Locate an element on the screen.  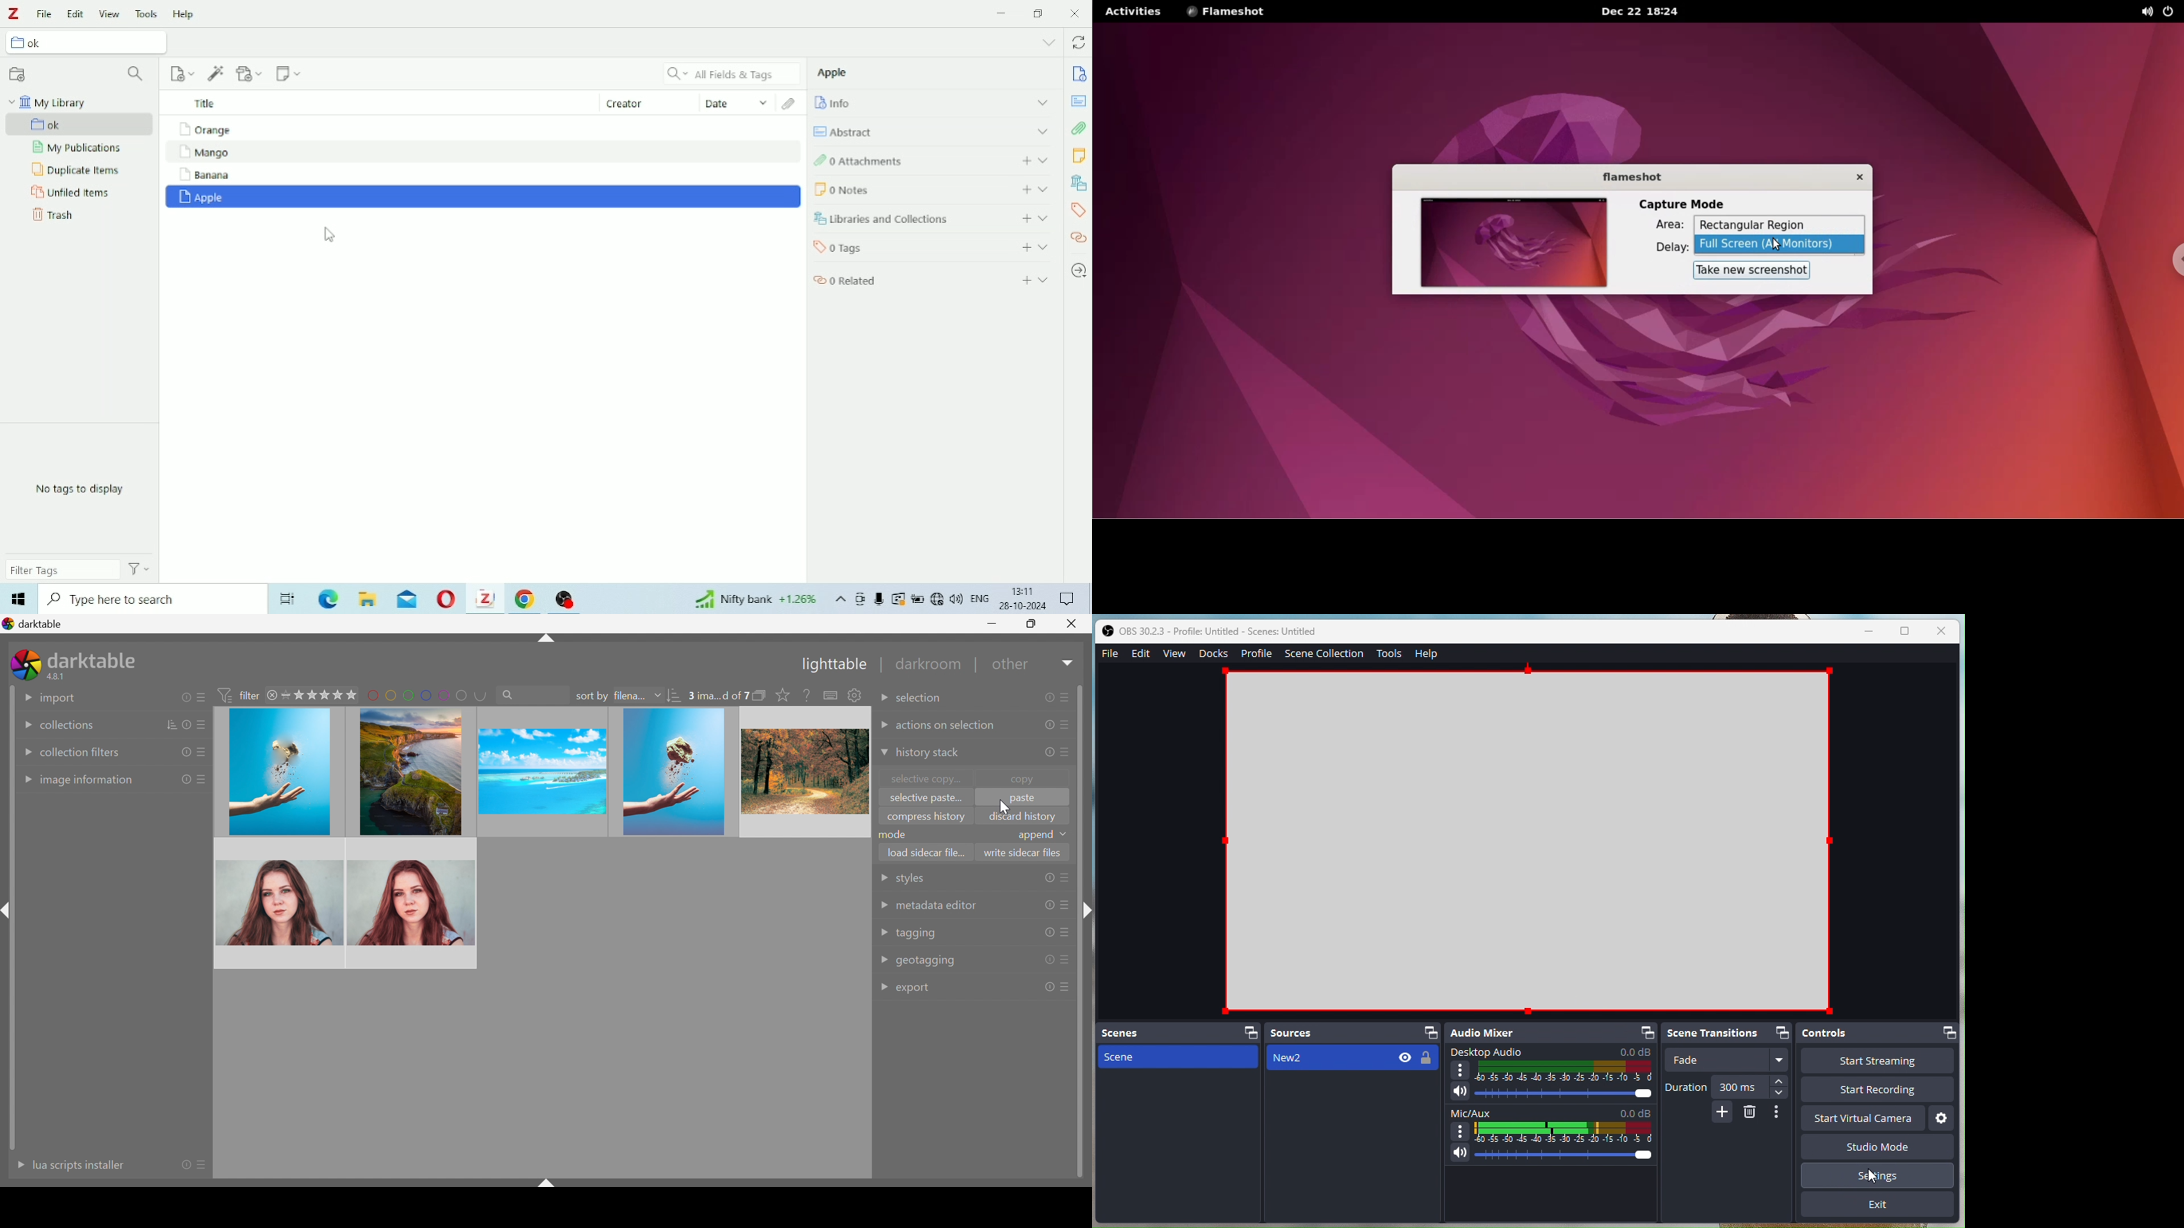
restore down is located at coordinates (1040, 13).